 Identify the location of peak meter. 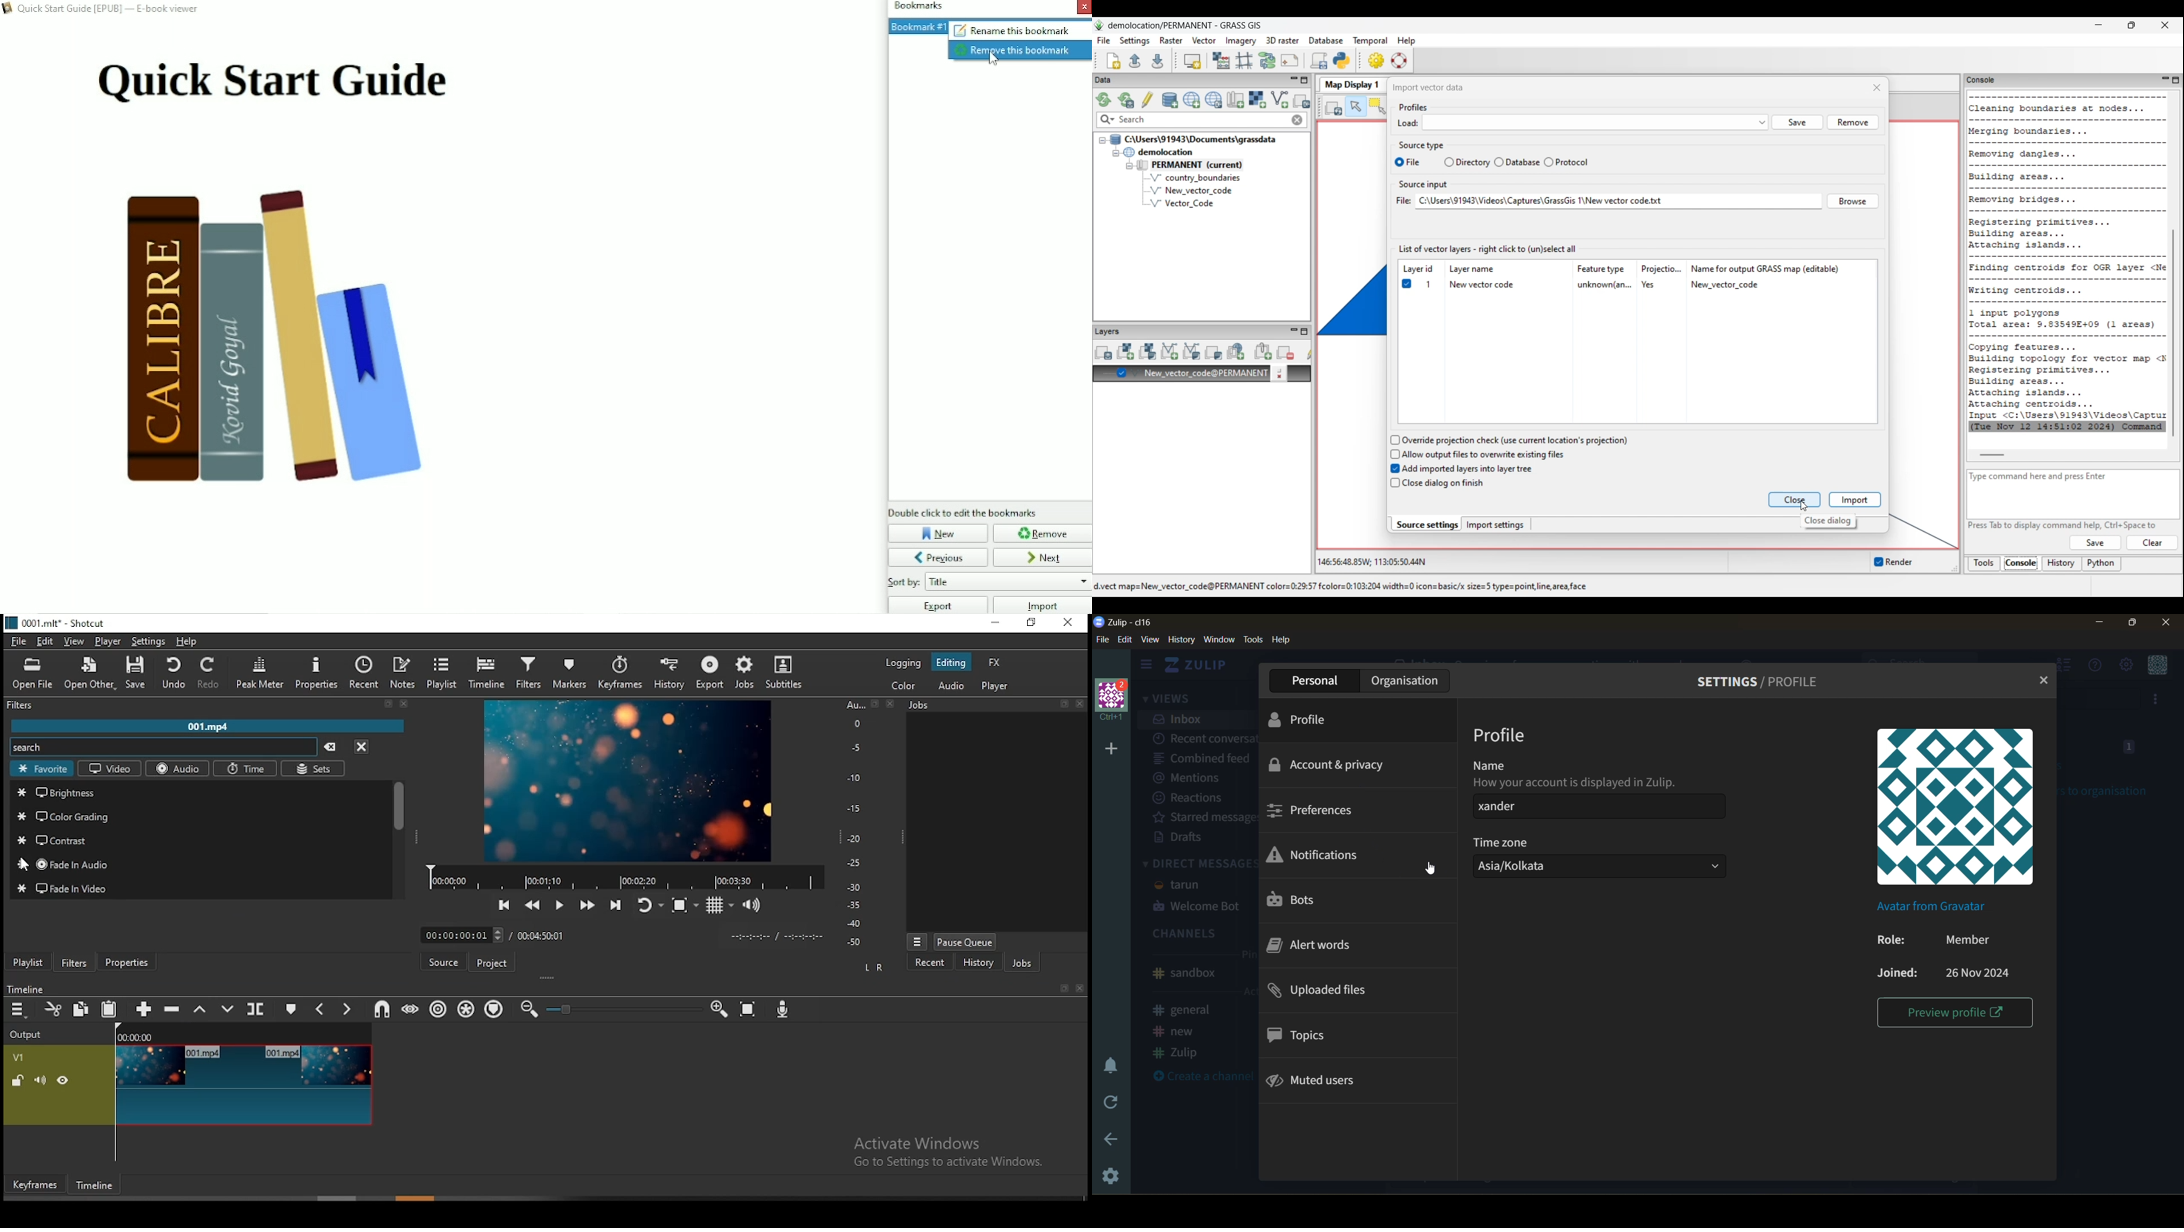
(259, 674).